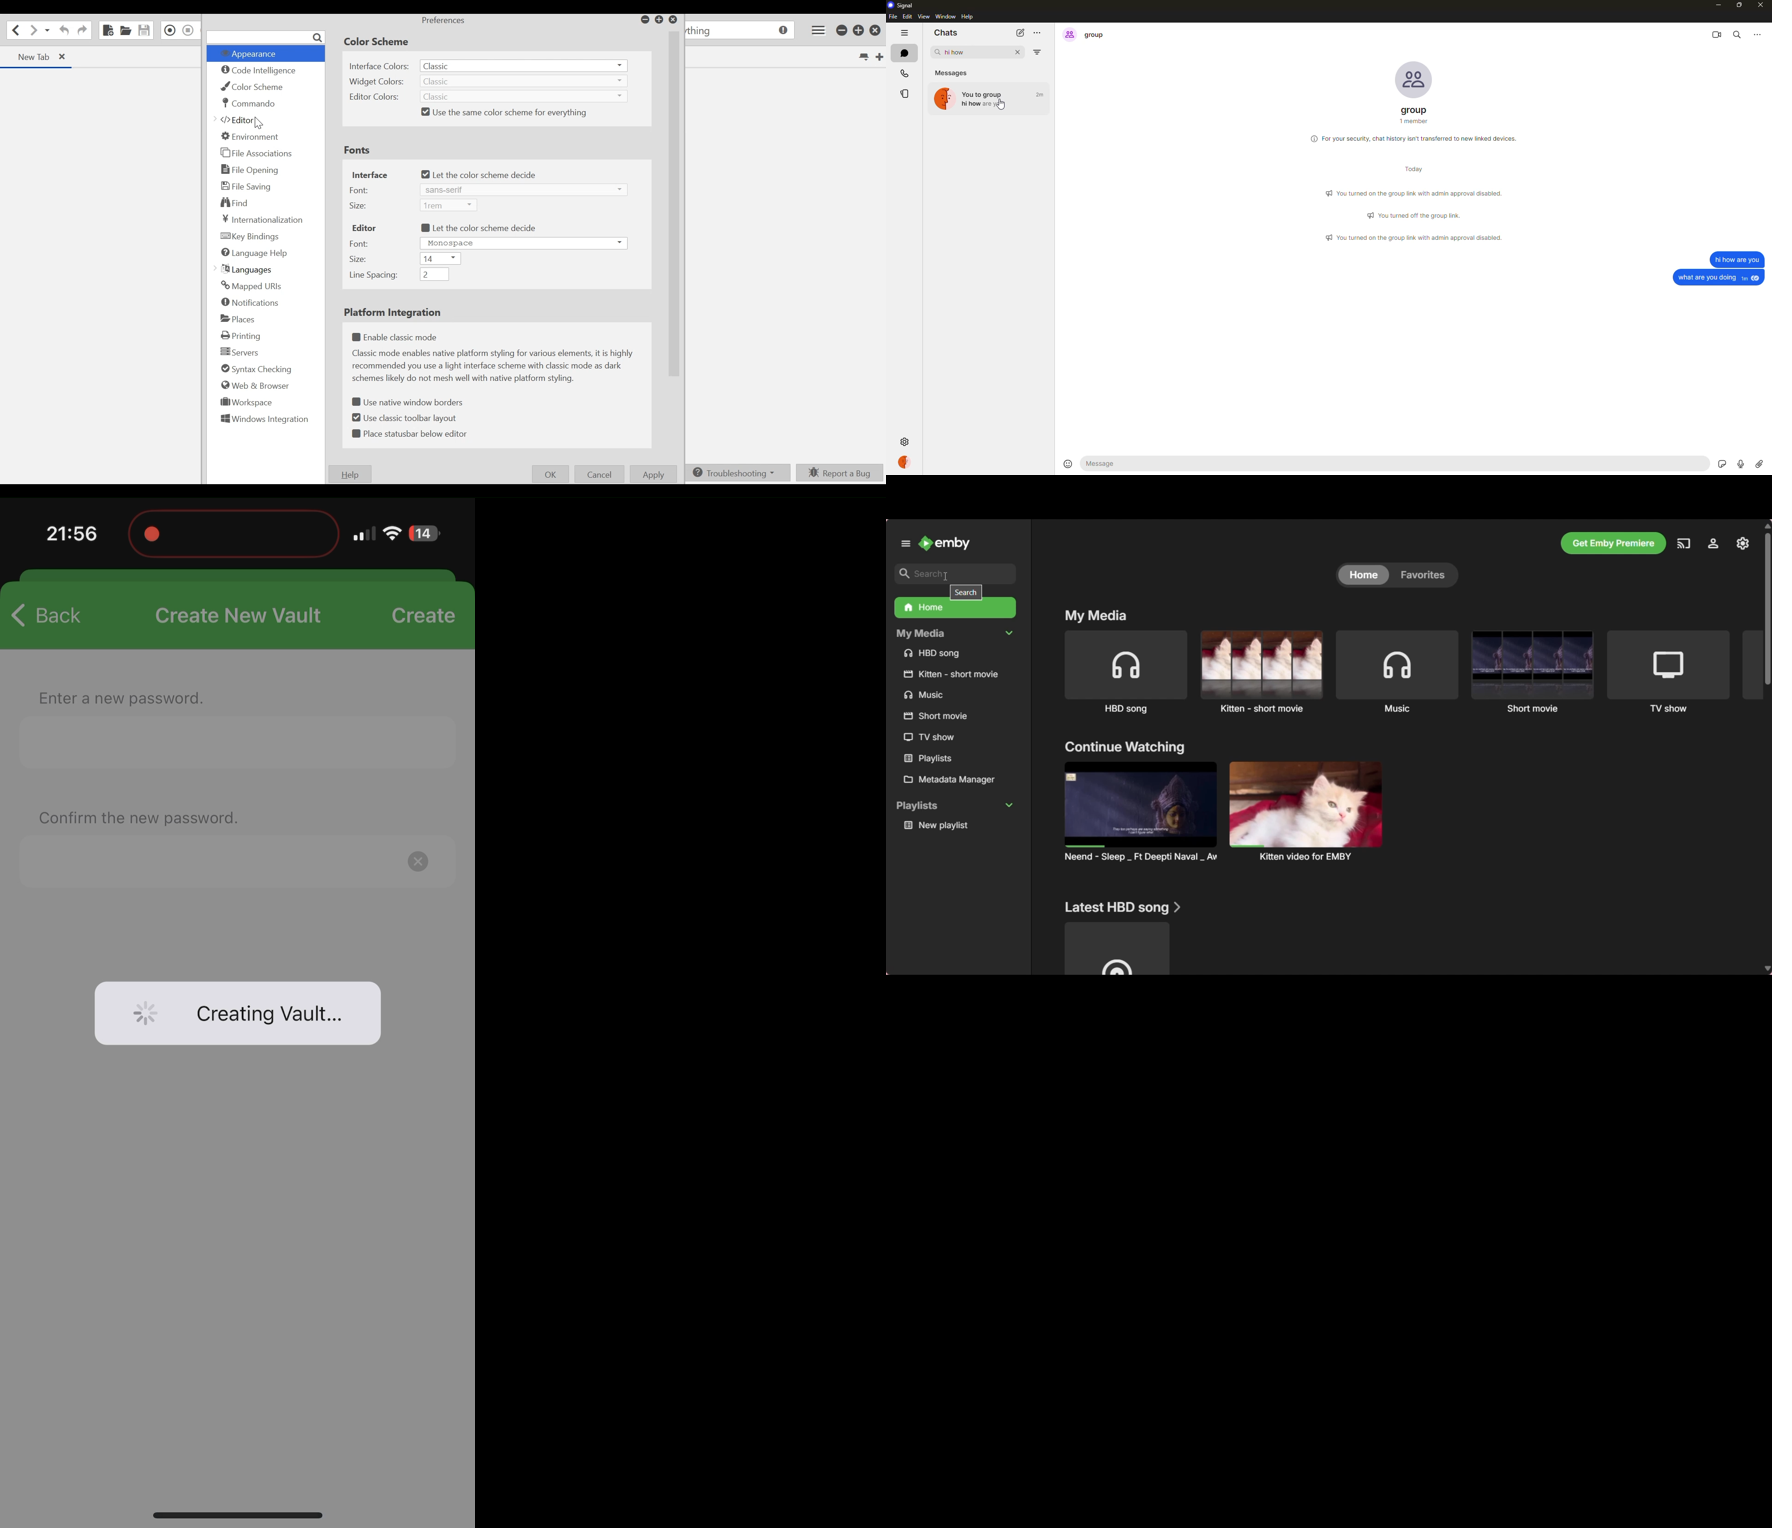  Describe the element at coordinates (1736, 259) in the screenshot. I see `message` at that location.